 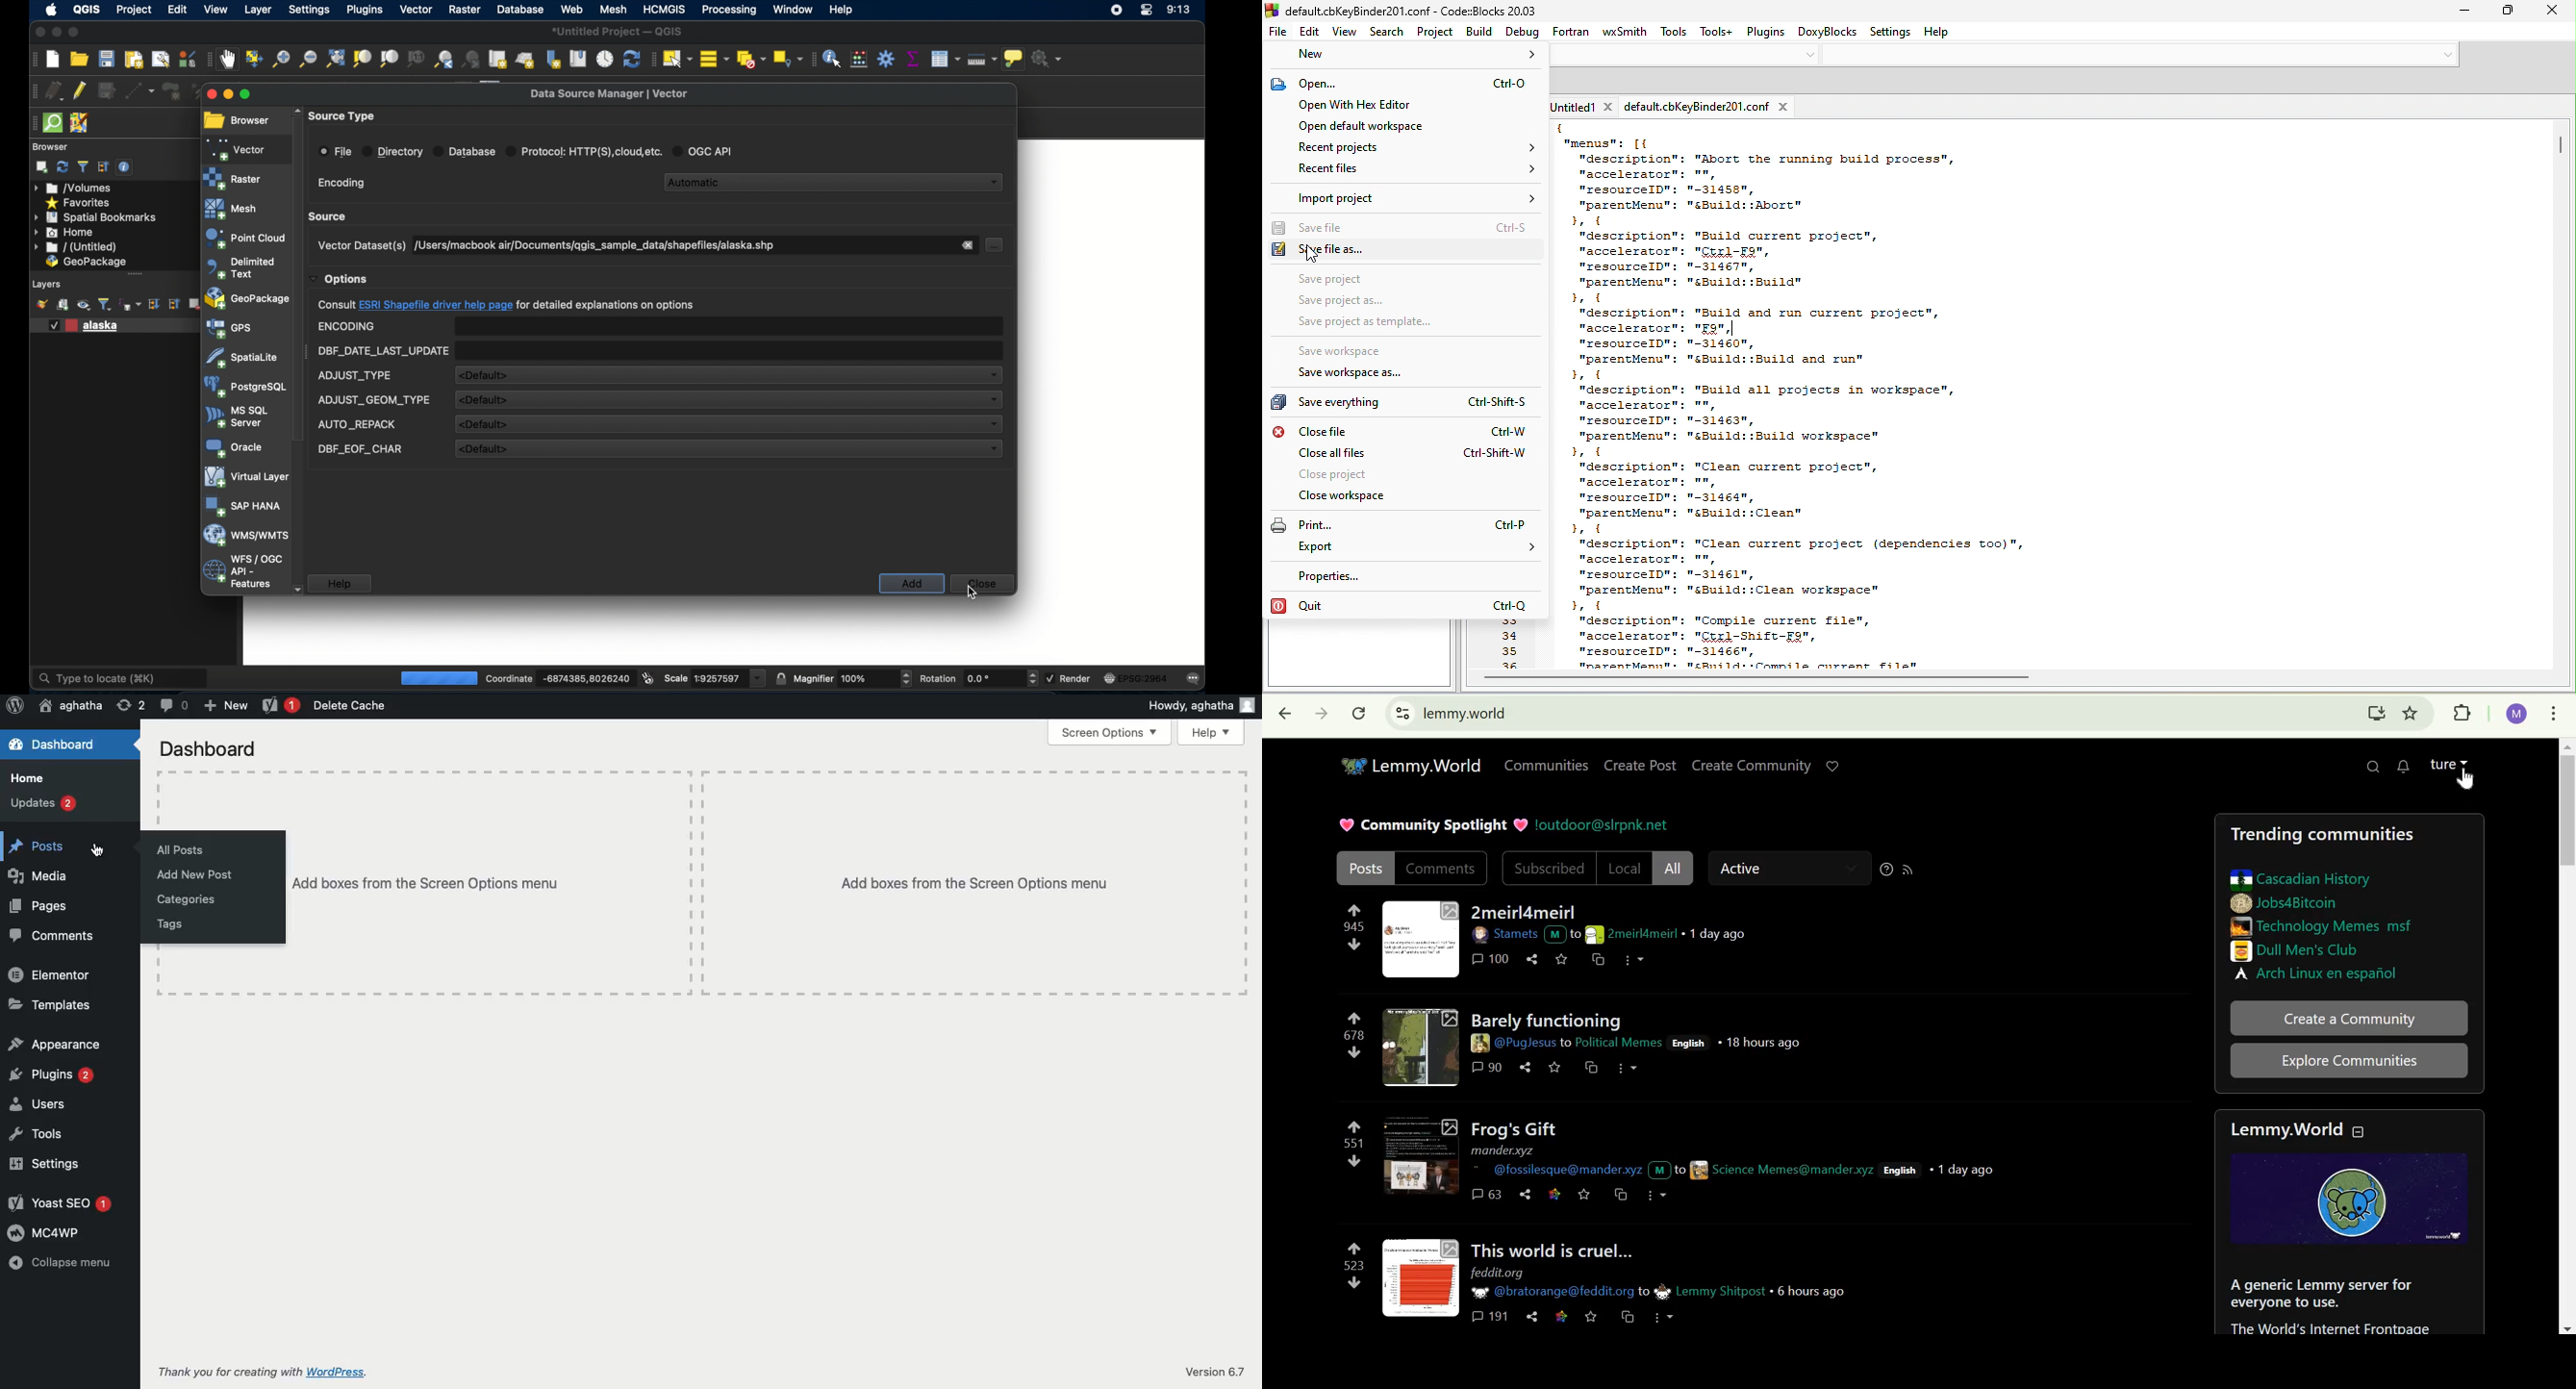 I want to click on search, so click(x=1389, y=33).